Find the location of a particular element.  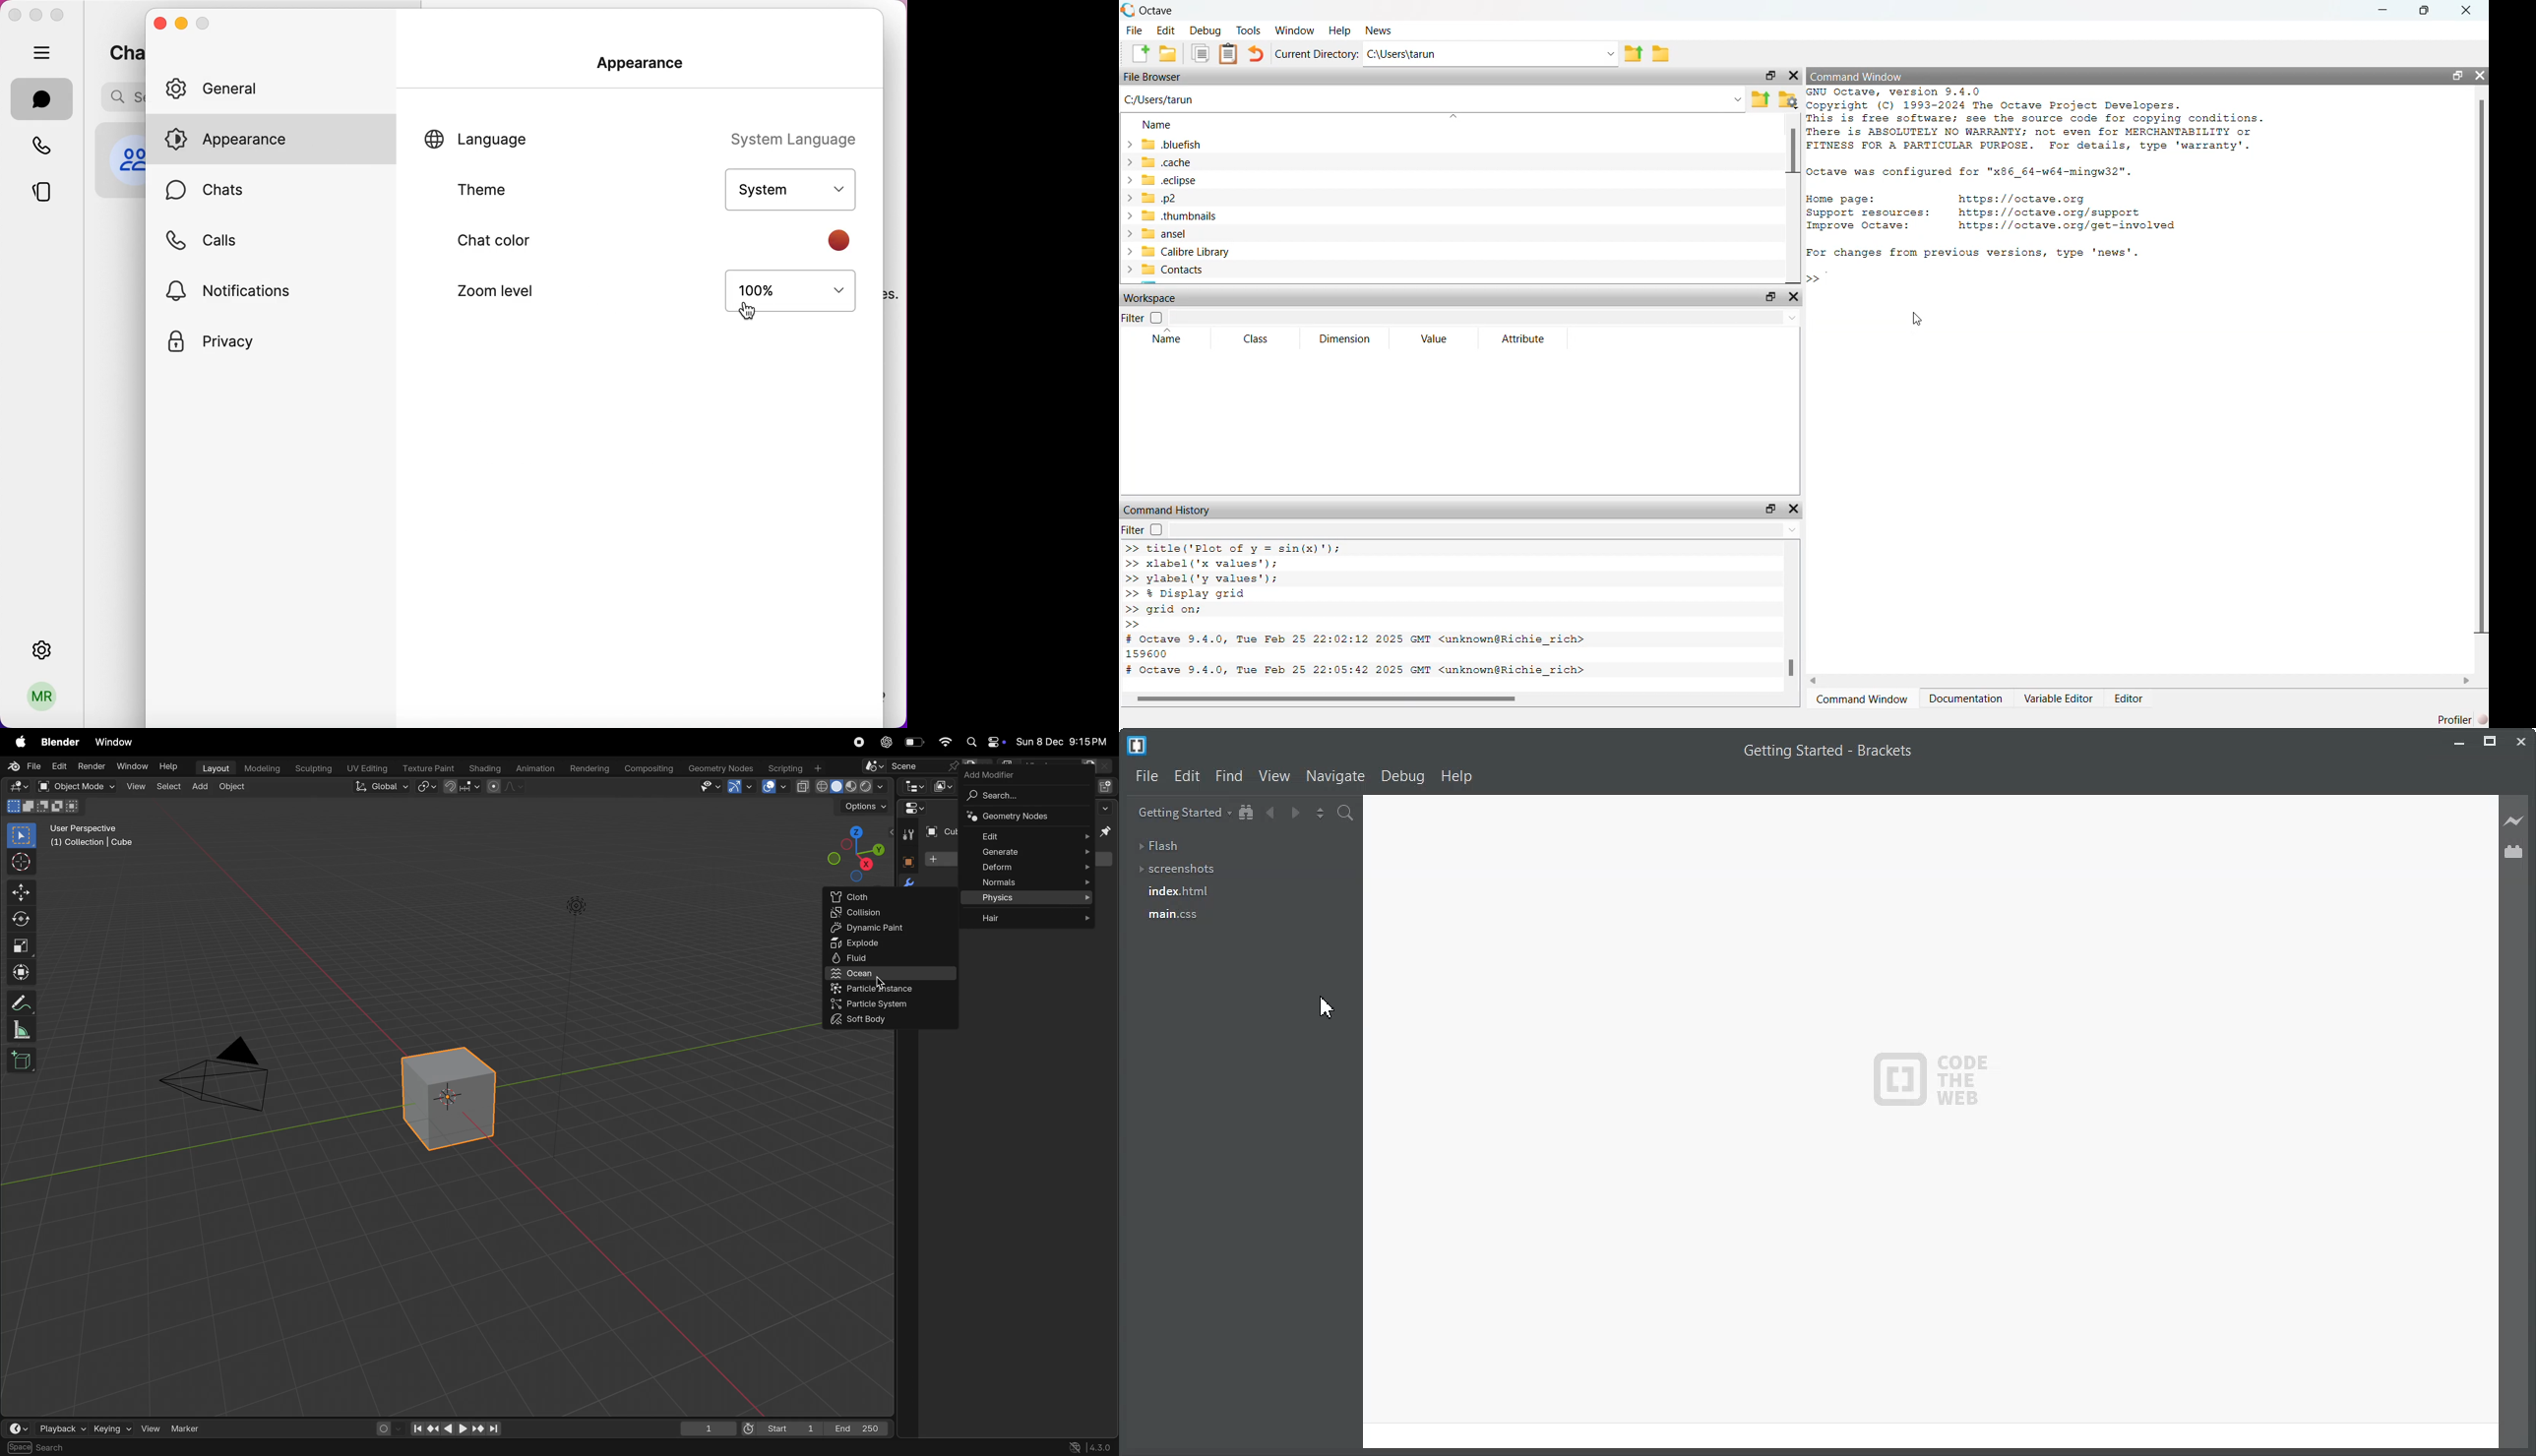

privacy is located at coordinates (223, 346).